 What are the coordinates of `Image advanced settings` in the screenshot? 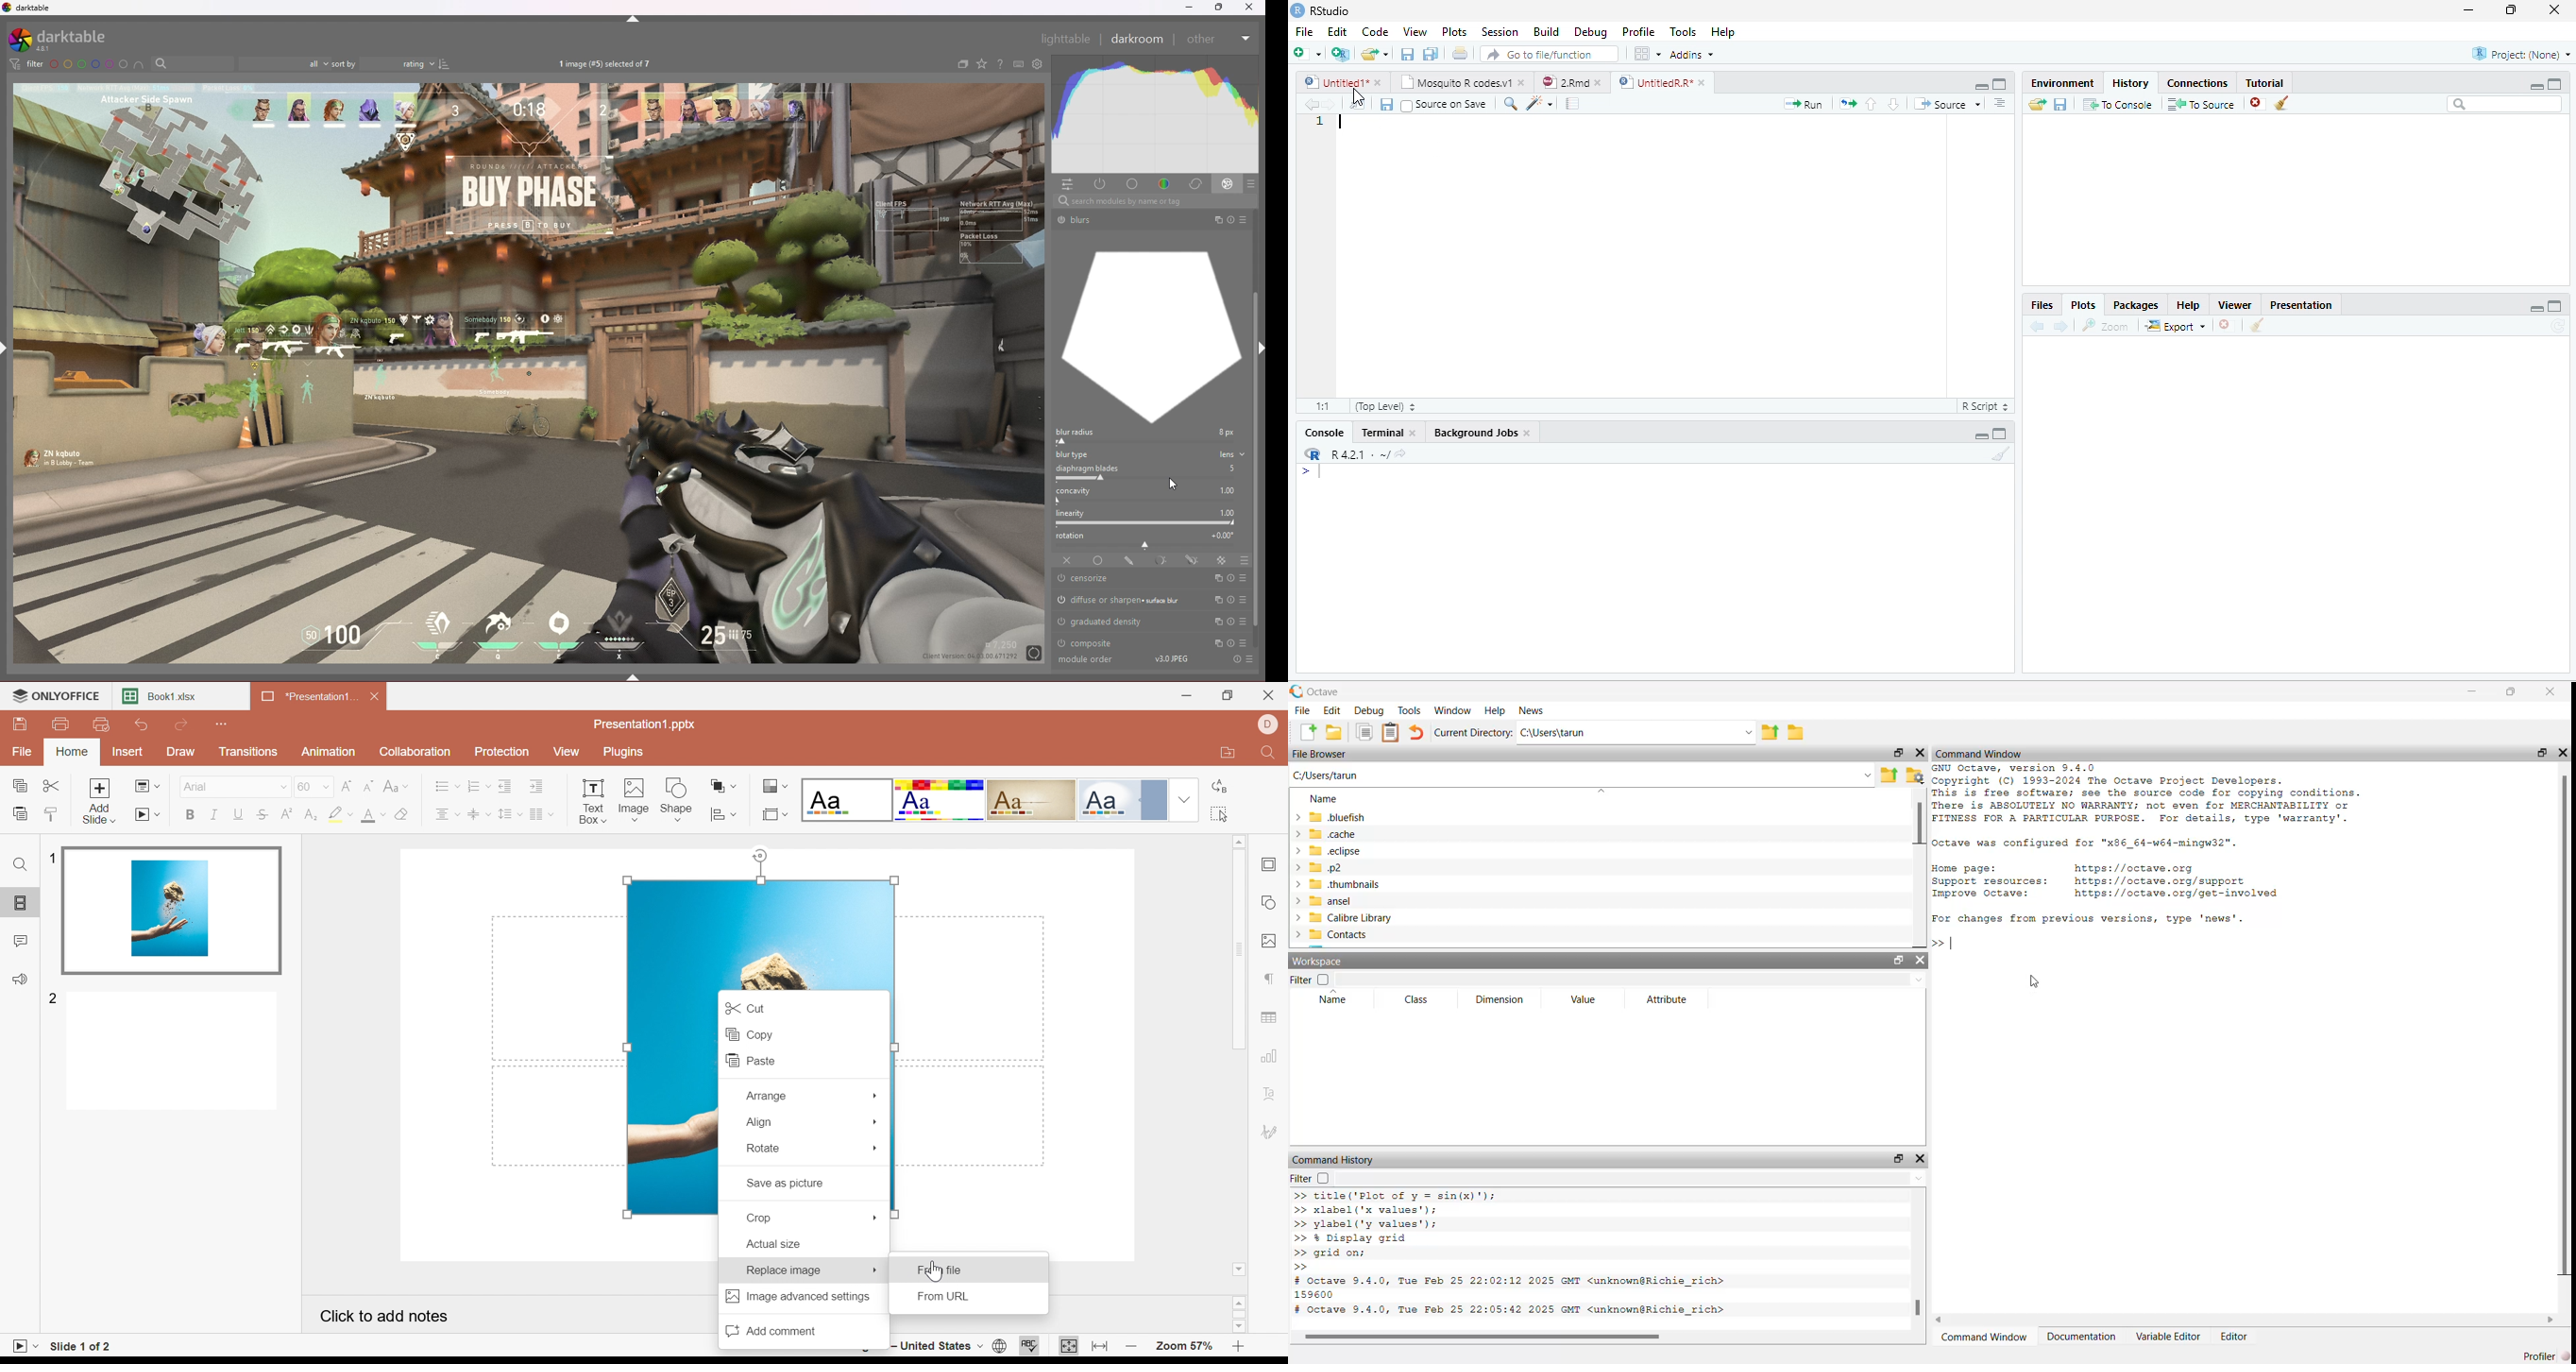 It's located at (798, 1297).